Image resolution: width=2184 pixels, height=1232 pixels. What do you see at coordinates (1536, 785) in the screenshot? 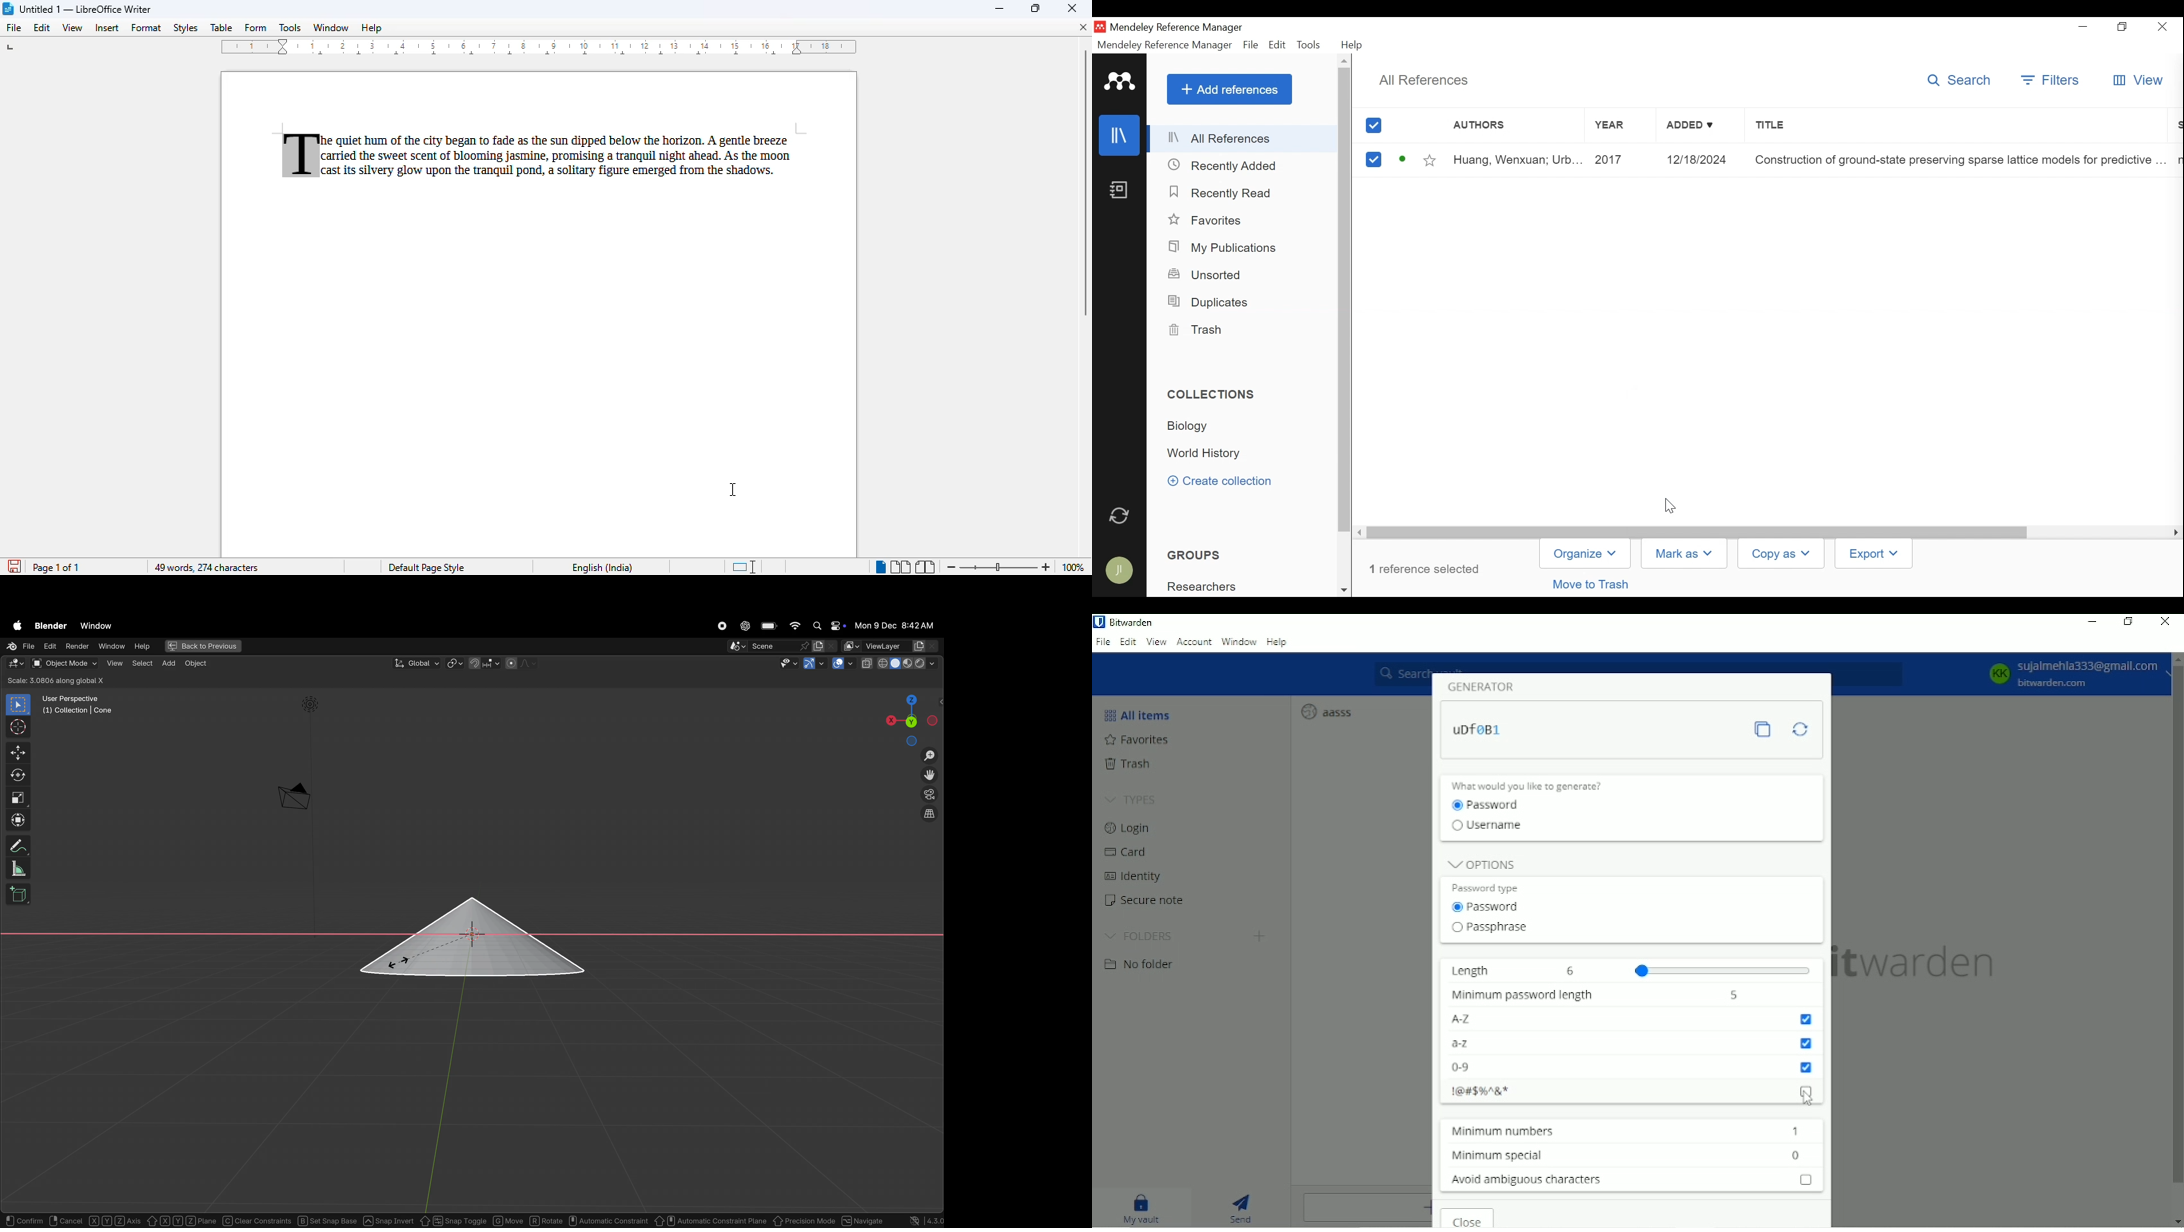
I see `What would you like to generate?` at bounding box center [1536, 785].